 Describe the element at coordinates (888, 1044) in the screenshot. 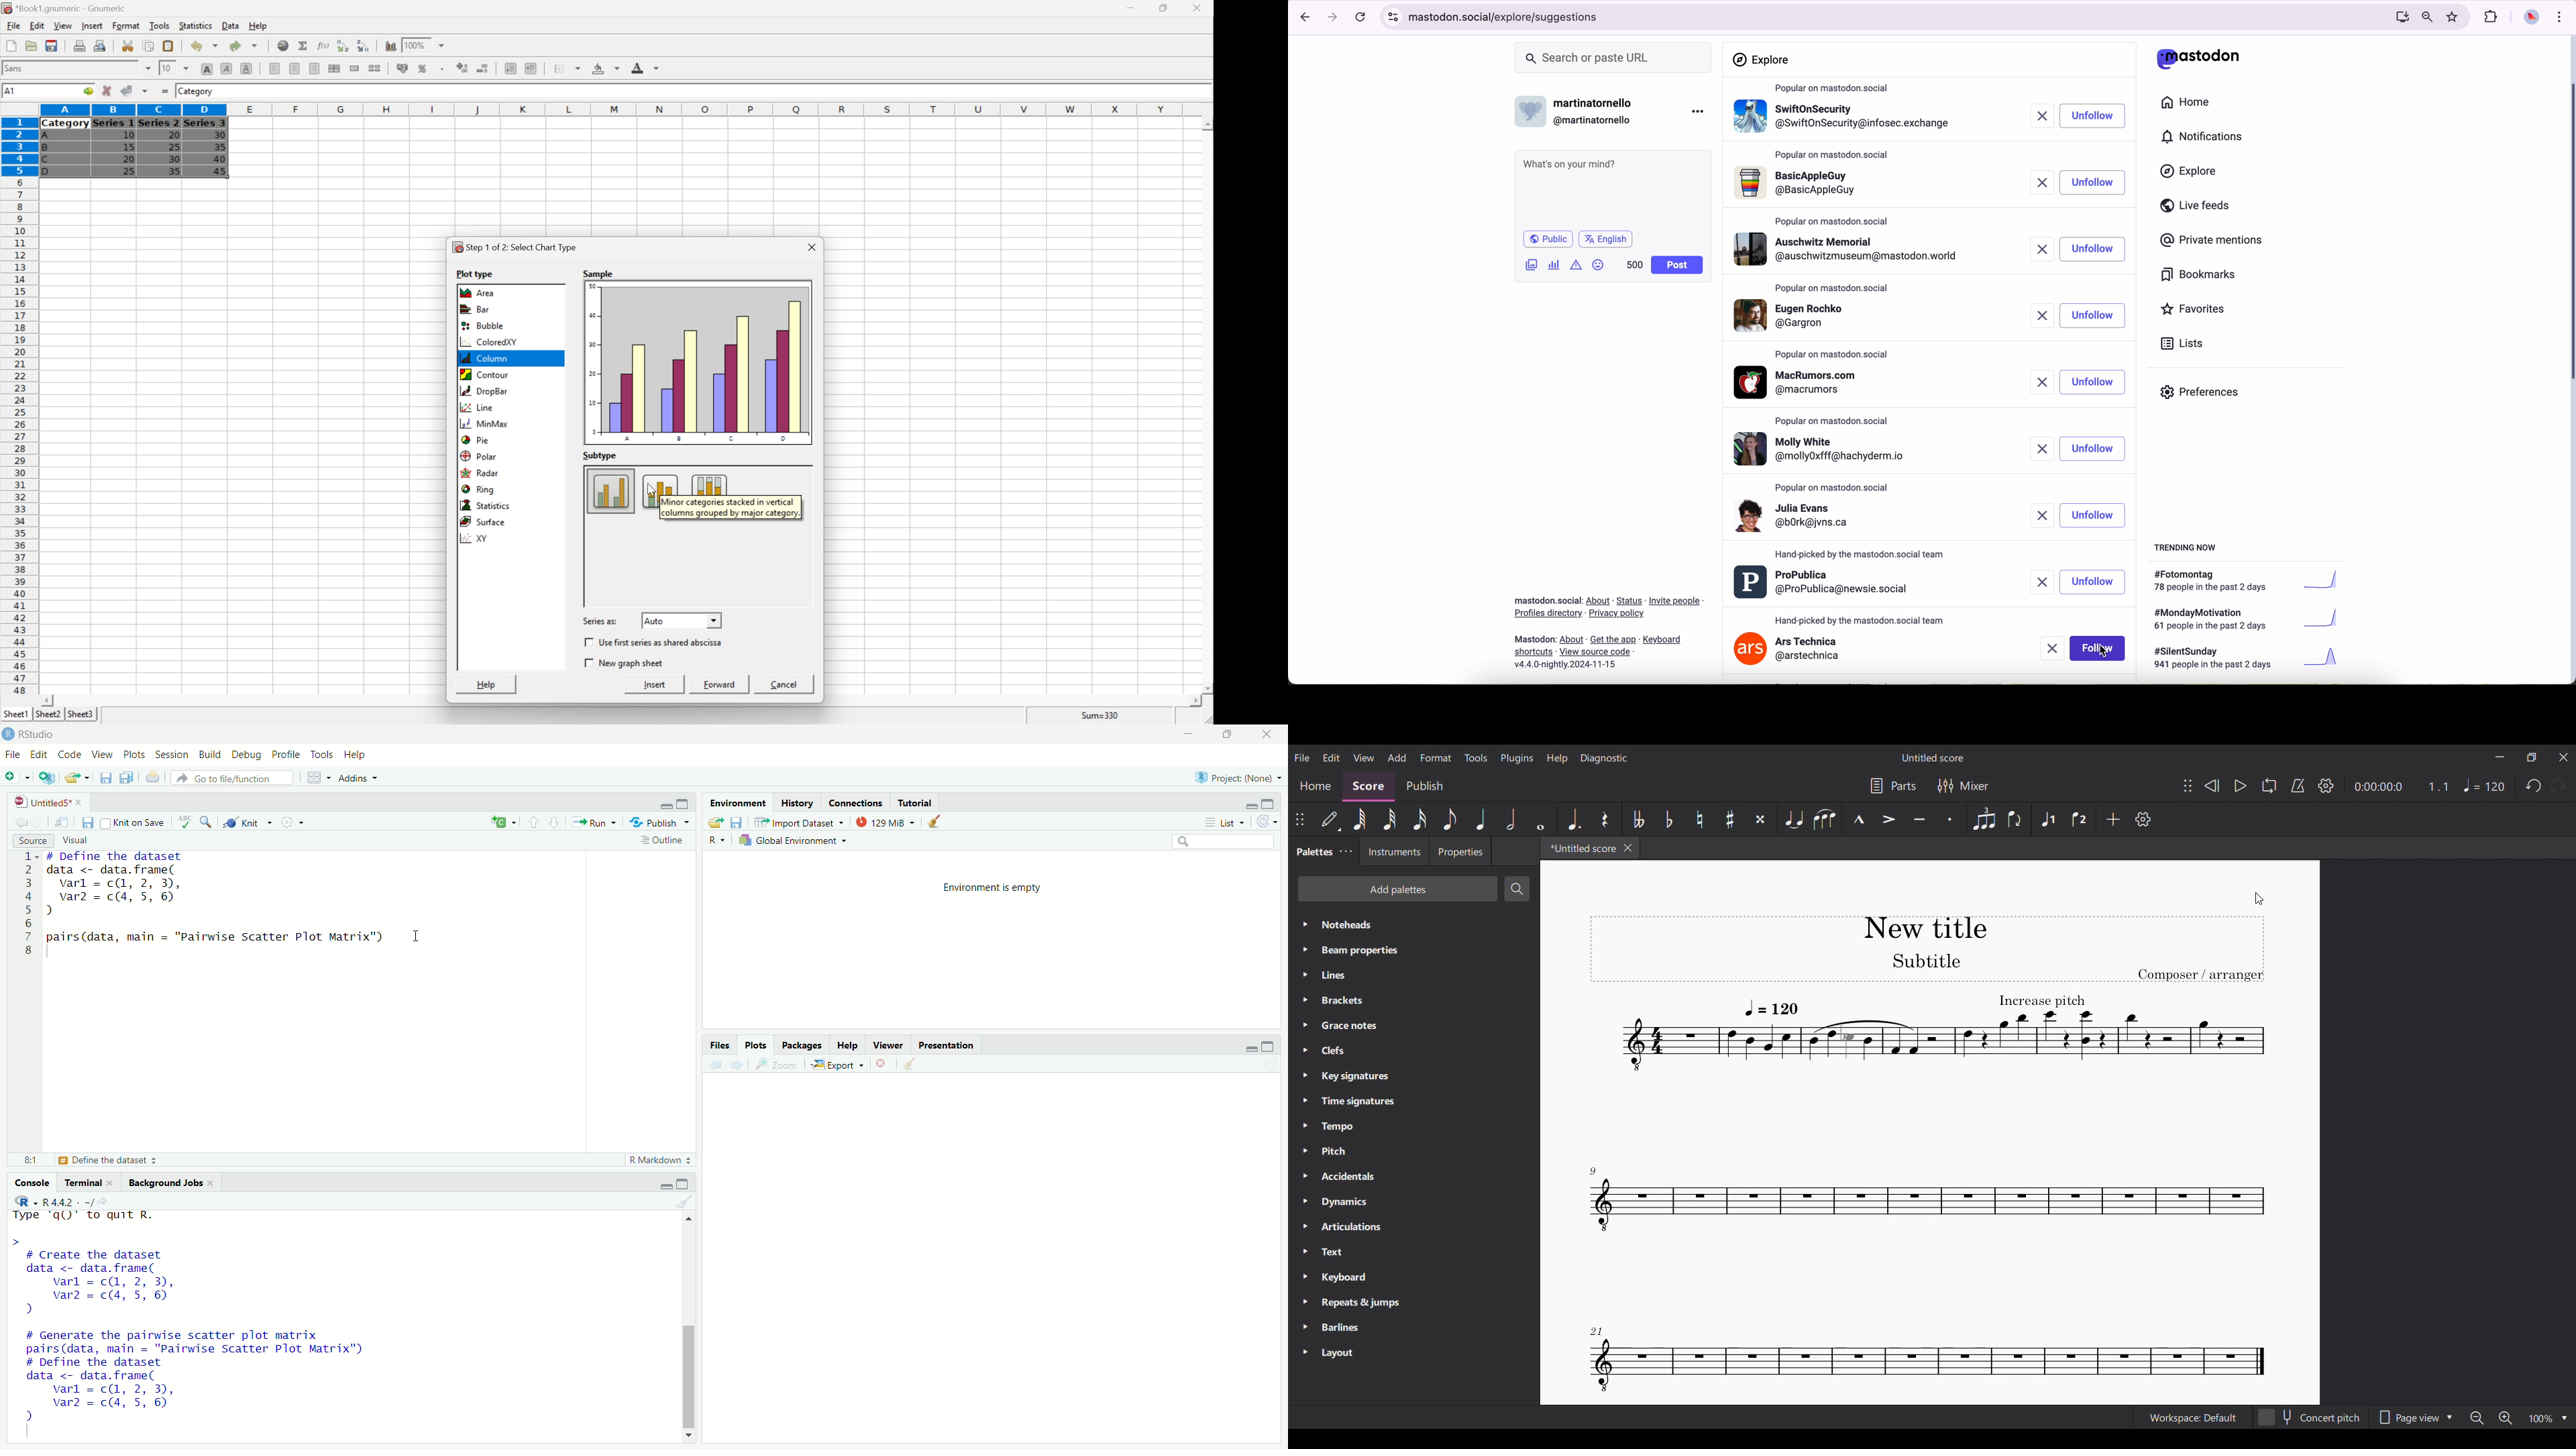

I see `Viewer` at that location.